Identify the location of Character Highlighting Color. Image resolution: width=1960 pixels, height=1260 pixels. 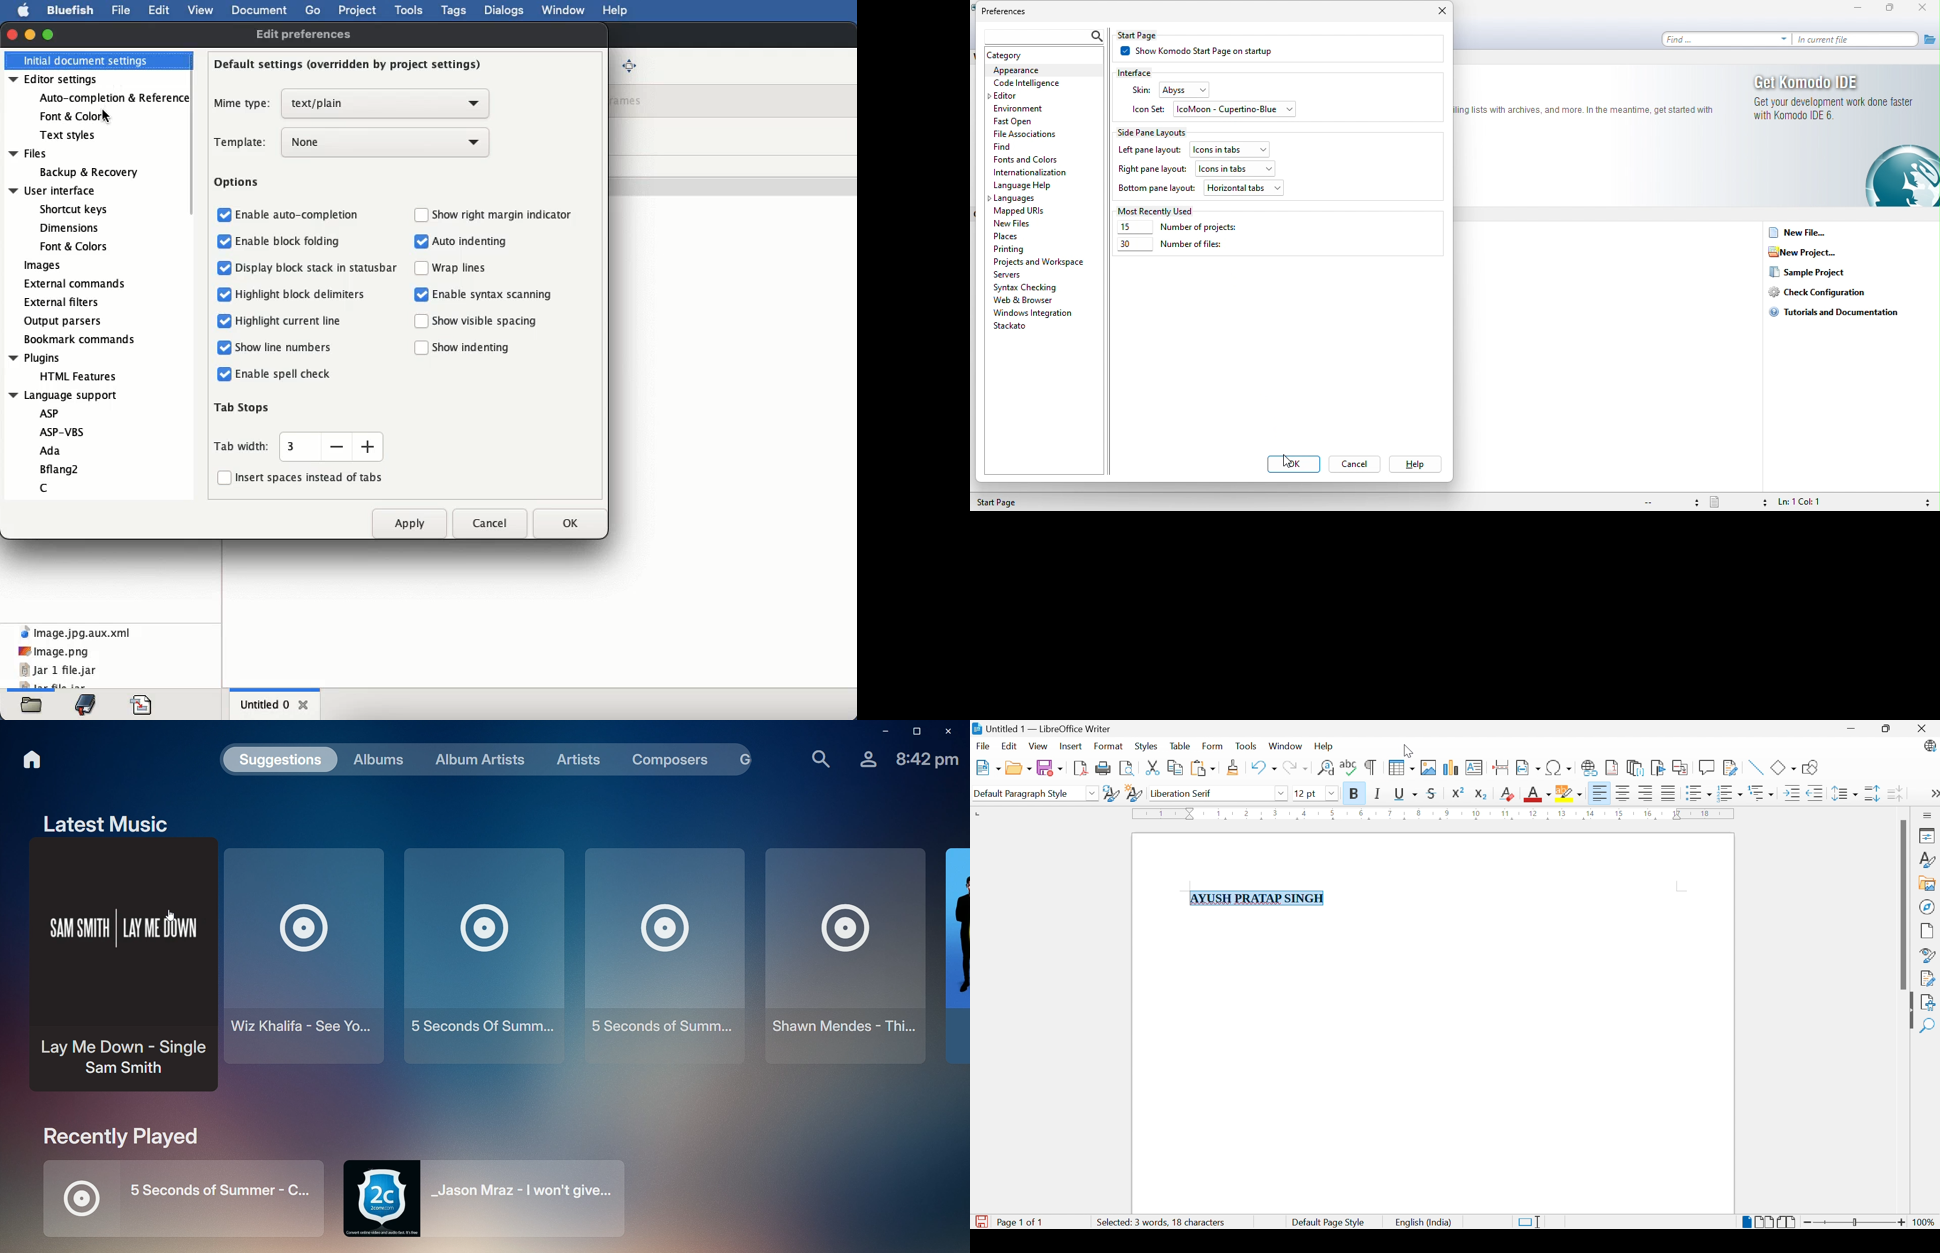
(1570, 794).